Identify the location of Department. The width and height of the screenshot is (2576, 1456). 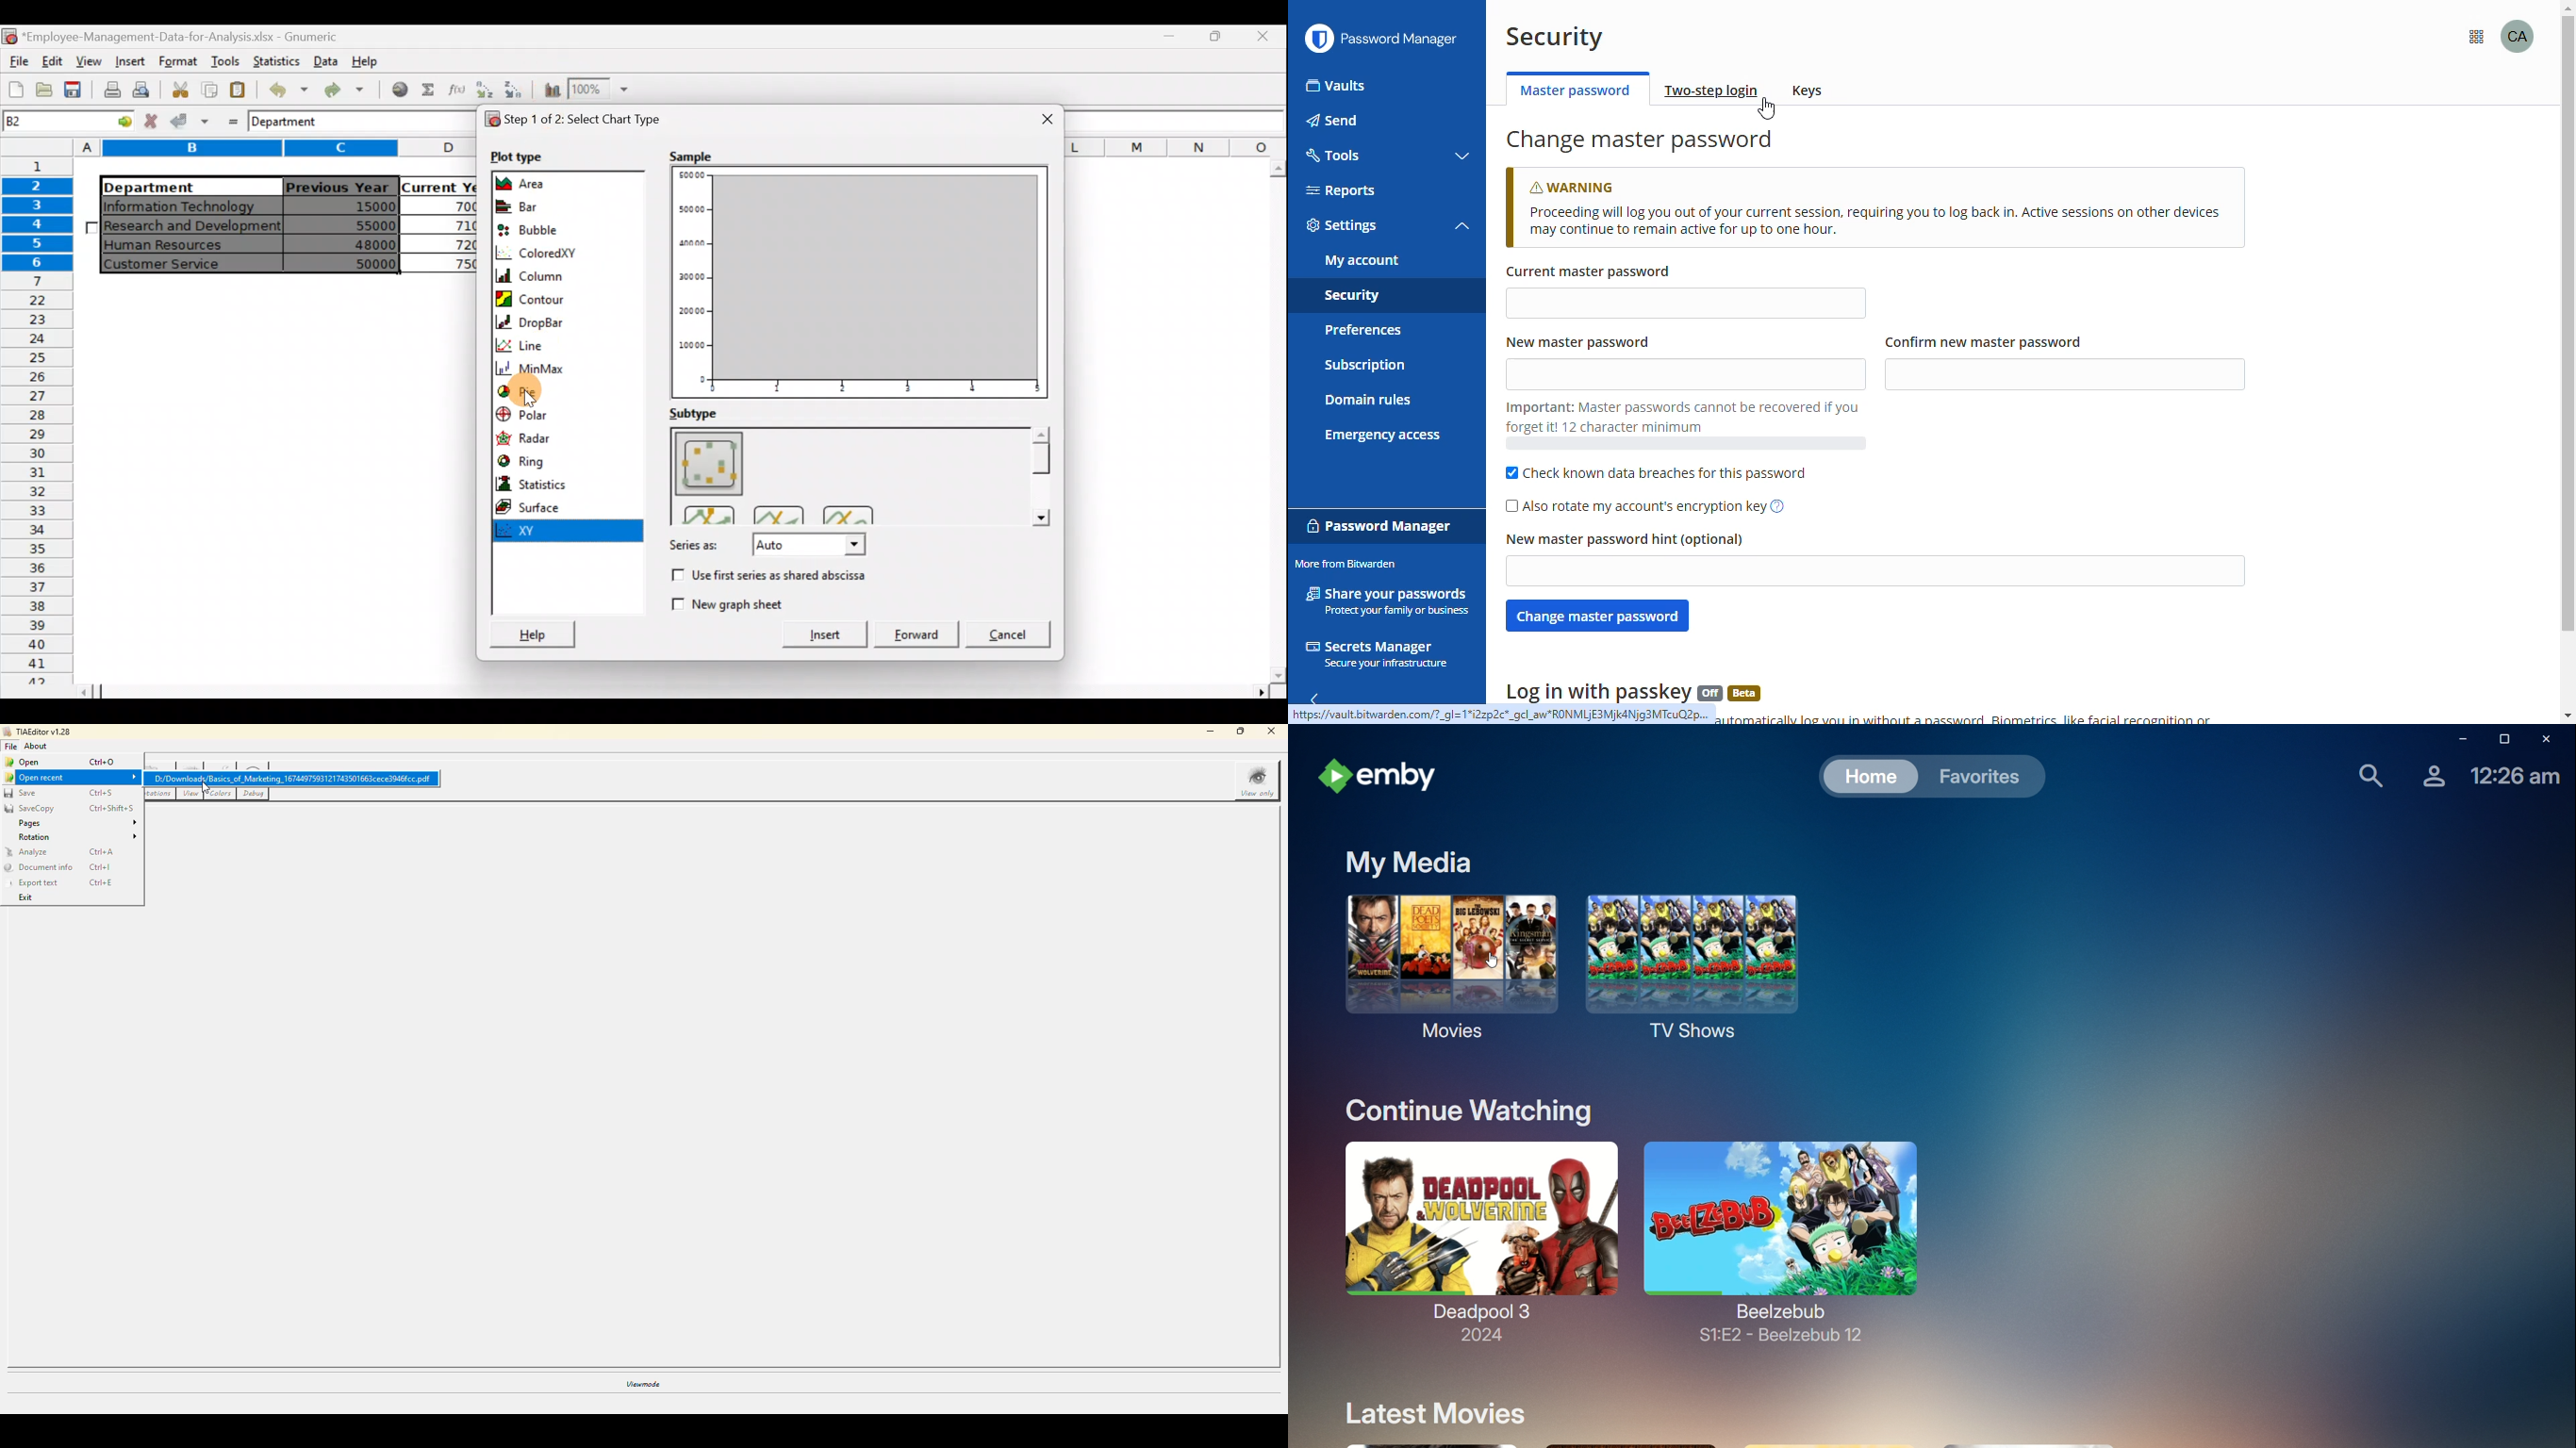
(295, 123).